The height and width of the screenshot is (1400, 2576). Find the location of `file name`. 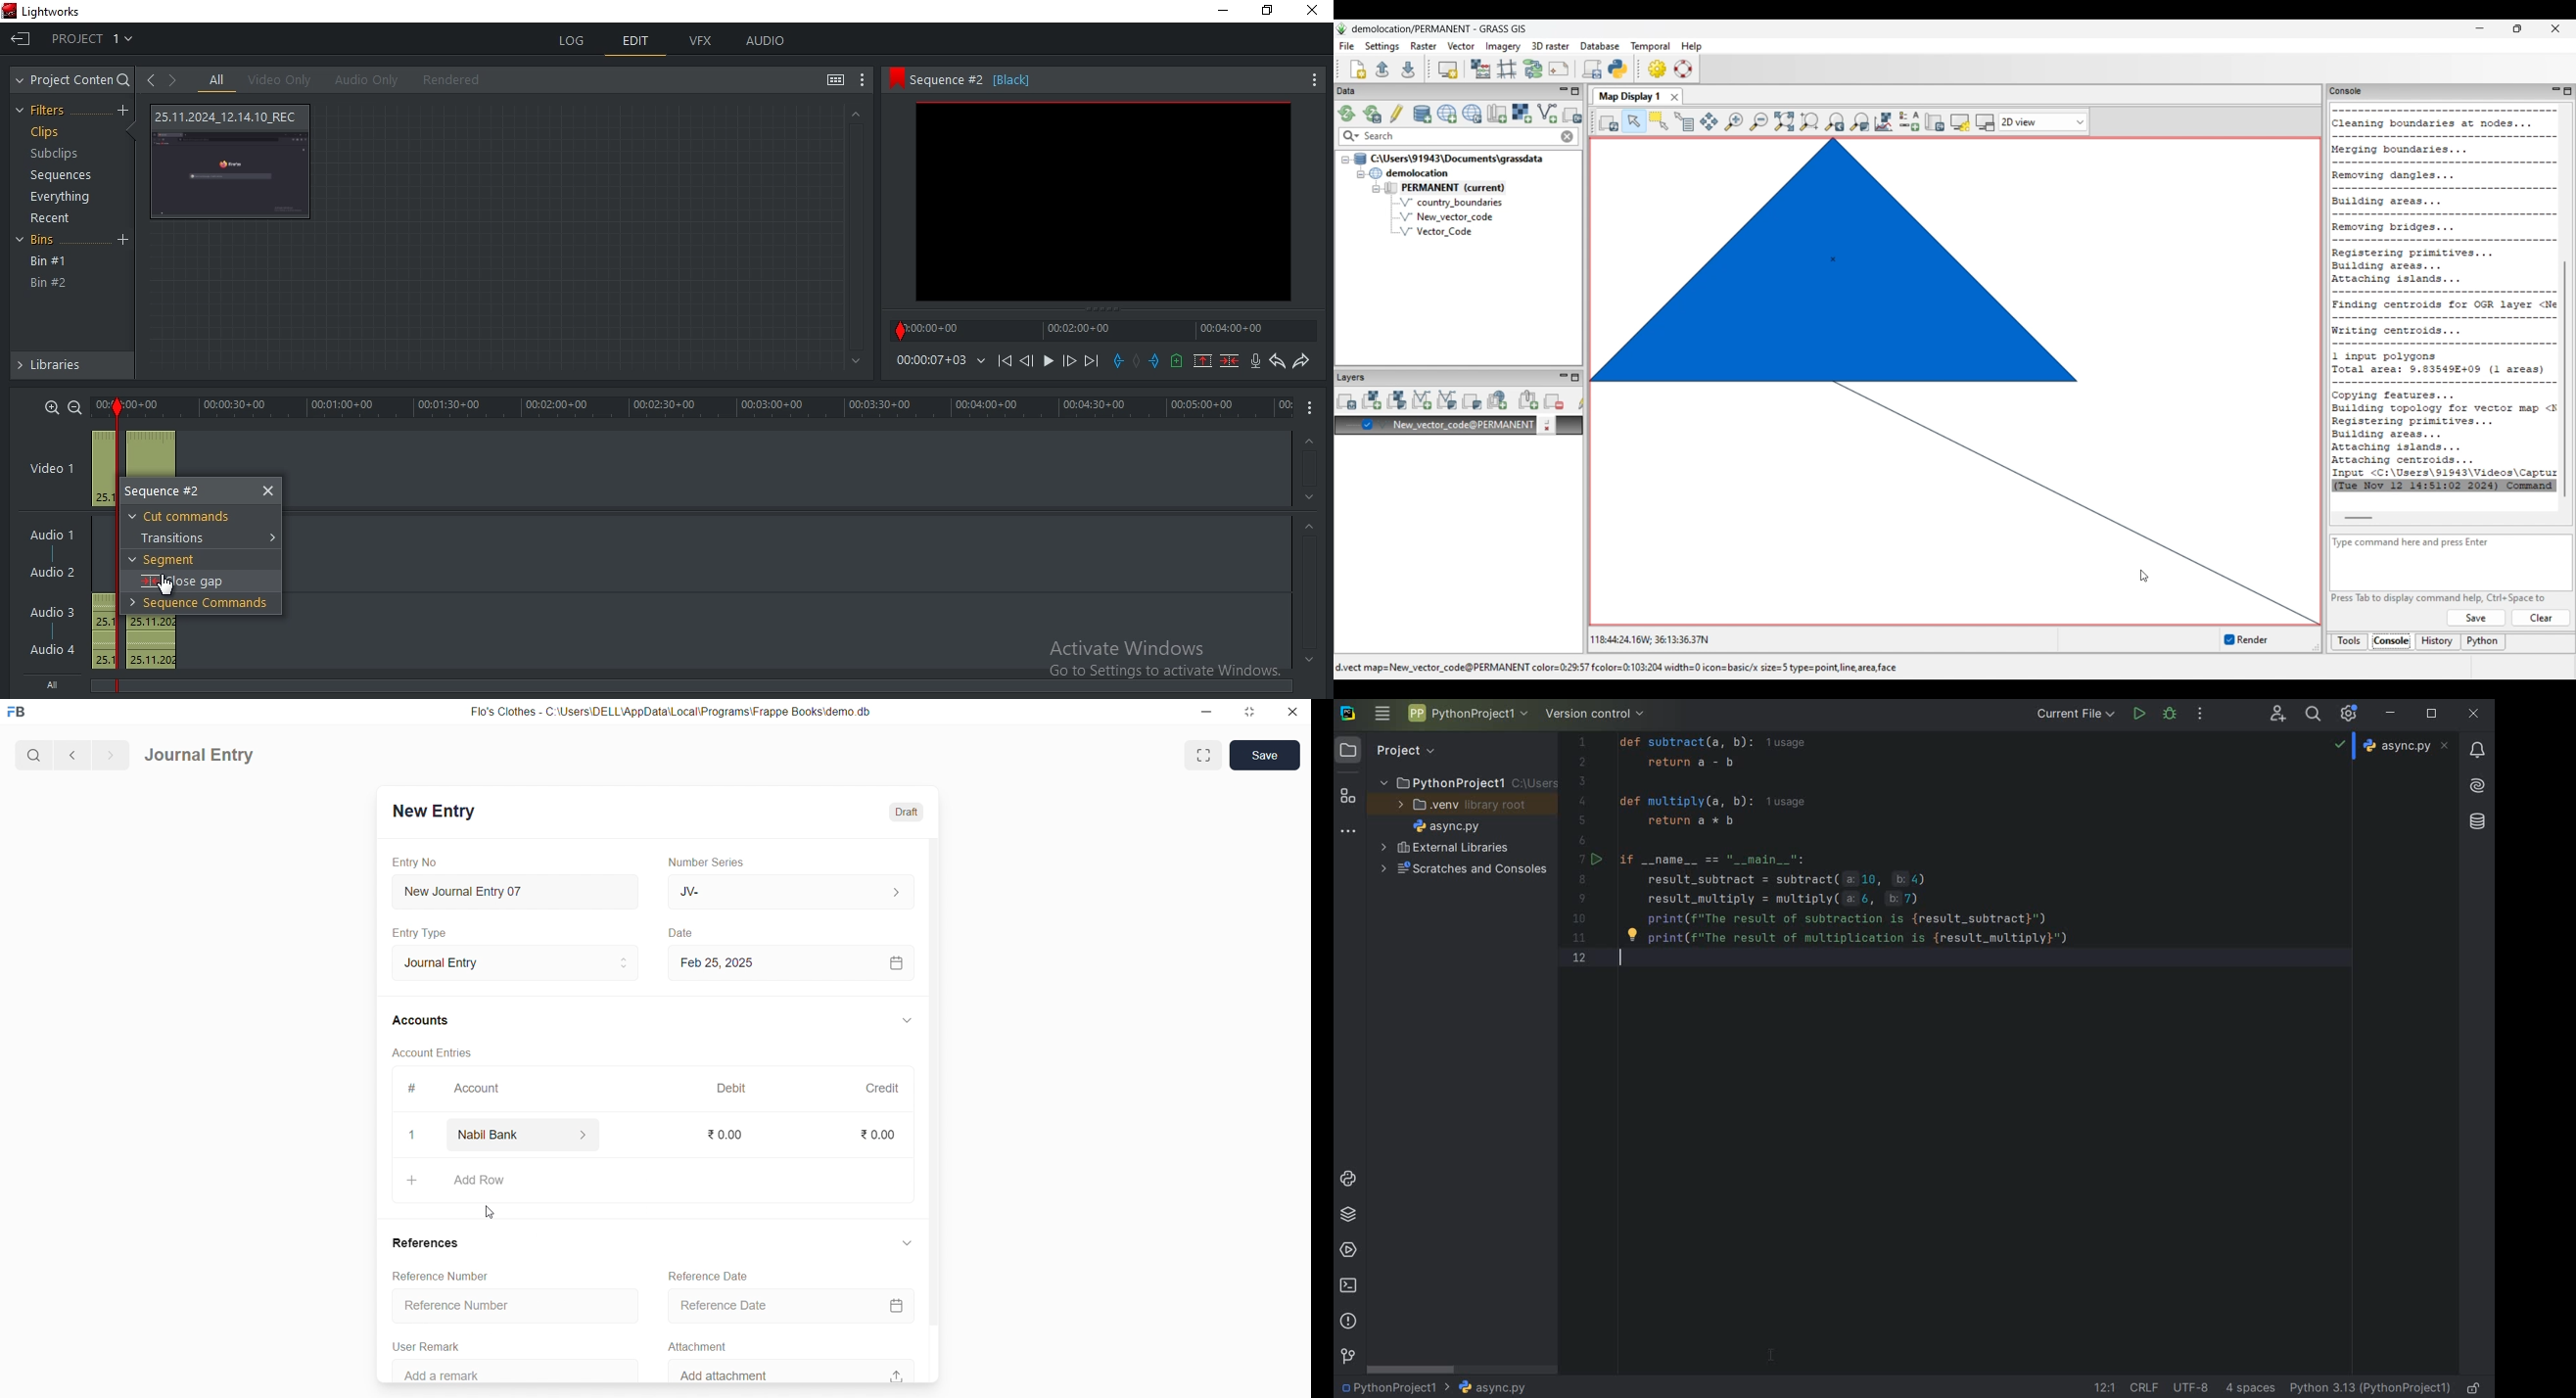

file name is located at coordinates (1450, 827).